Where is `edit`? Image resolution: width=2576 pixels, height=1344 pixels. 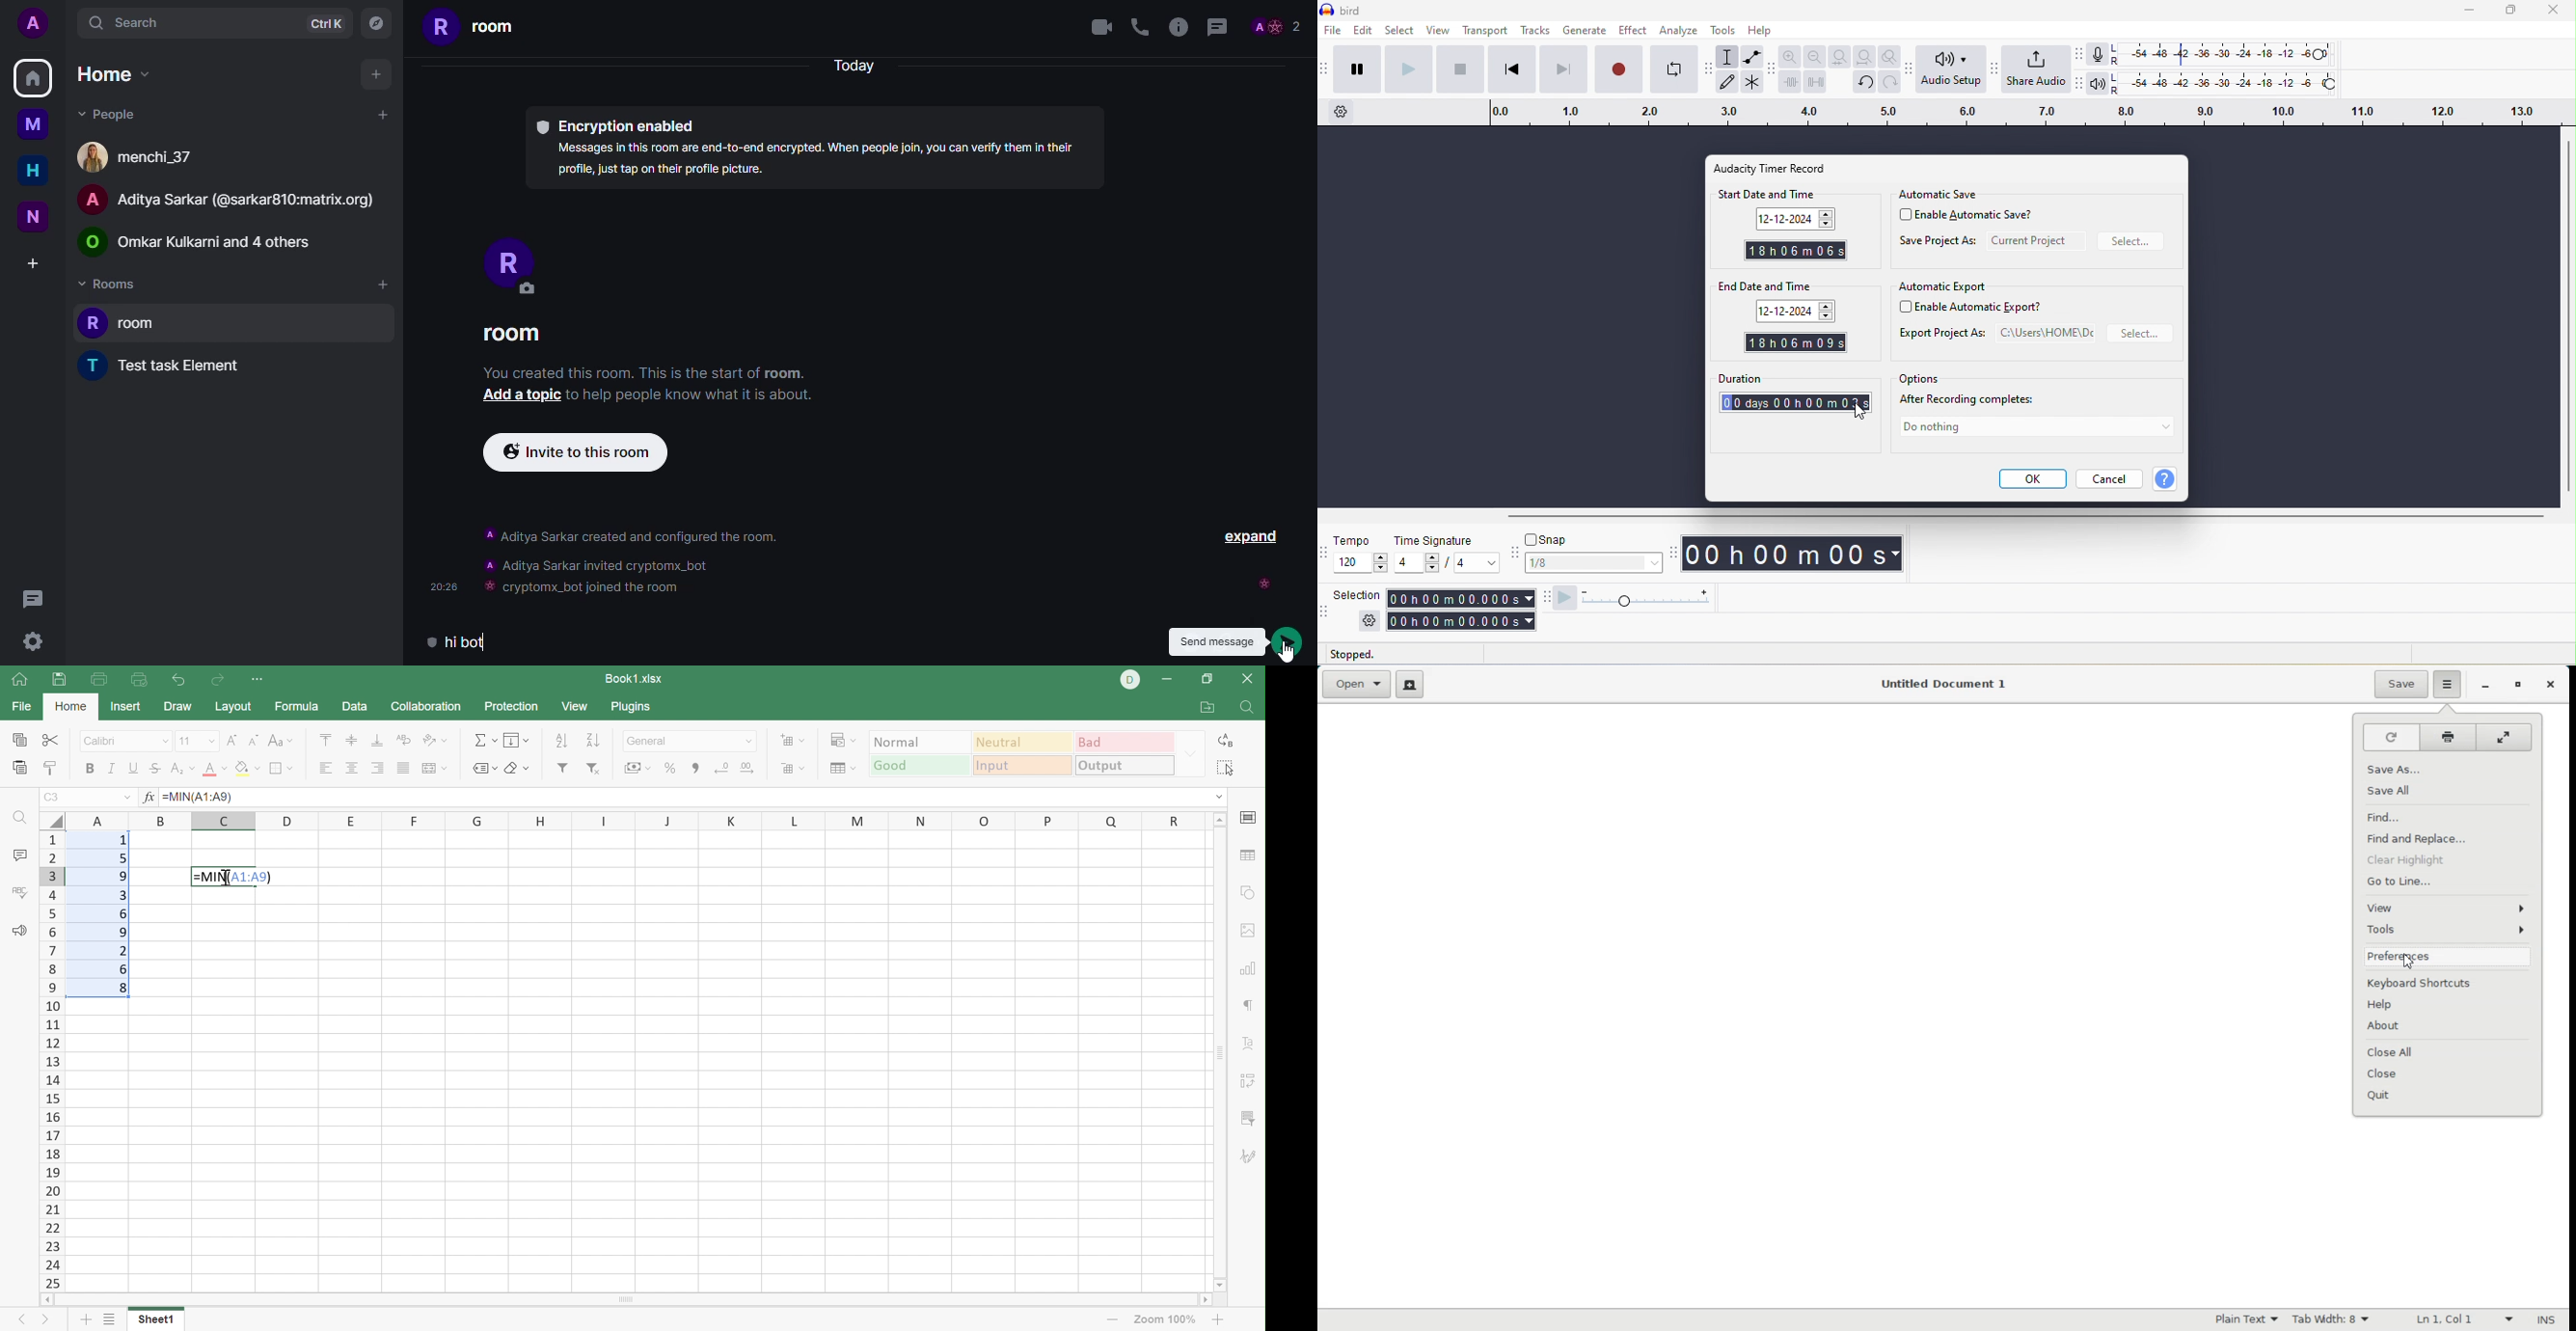
edit is located at coordinates (1362, 32).